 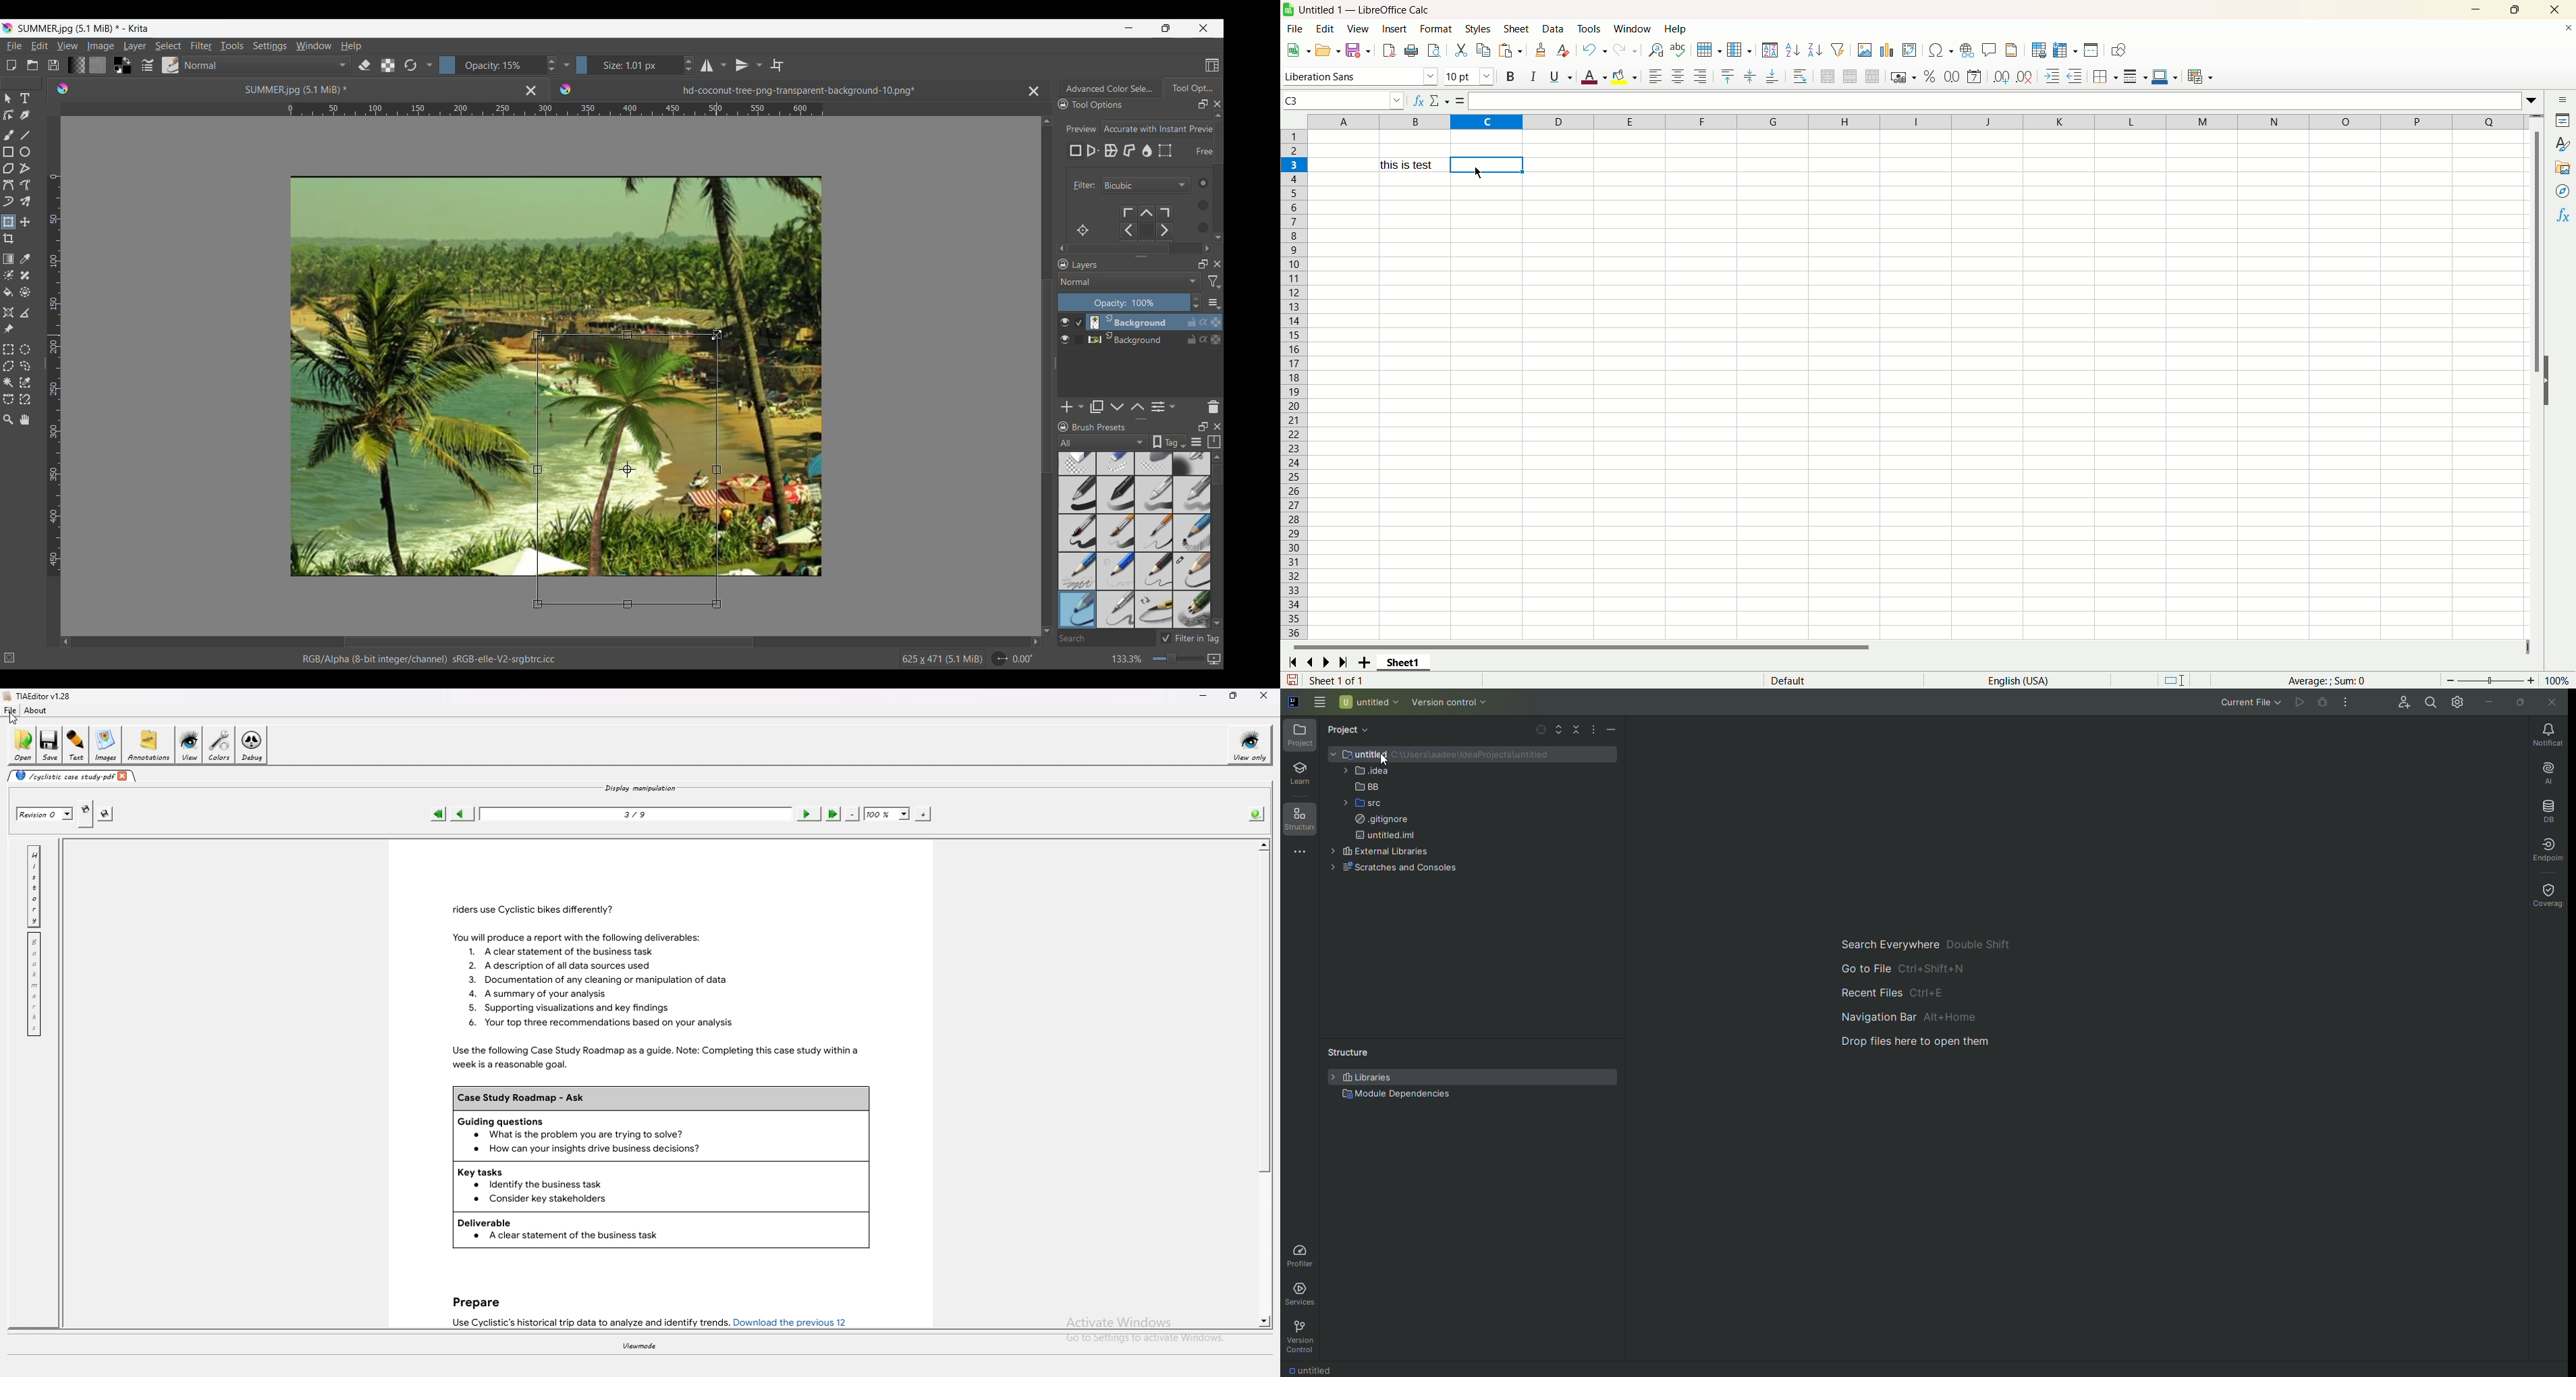 What do you see at coordinates (1343, 662) in the screenshot?
I see `last sheet` at bounding box center [1343, 662].